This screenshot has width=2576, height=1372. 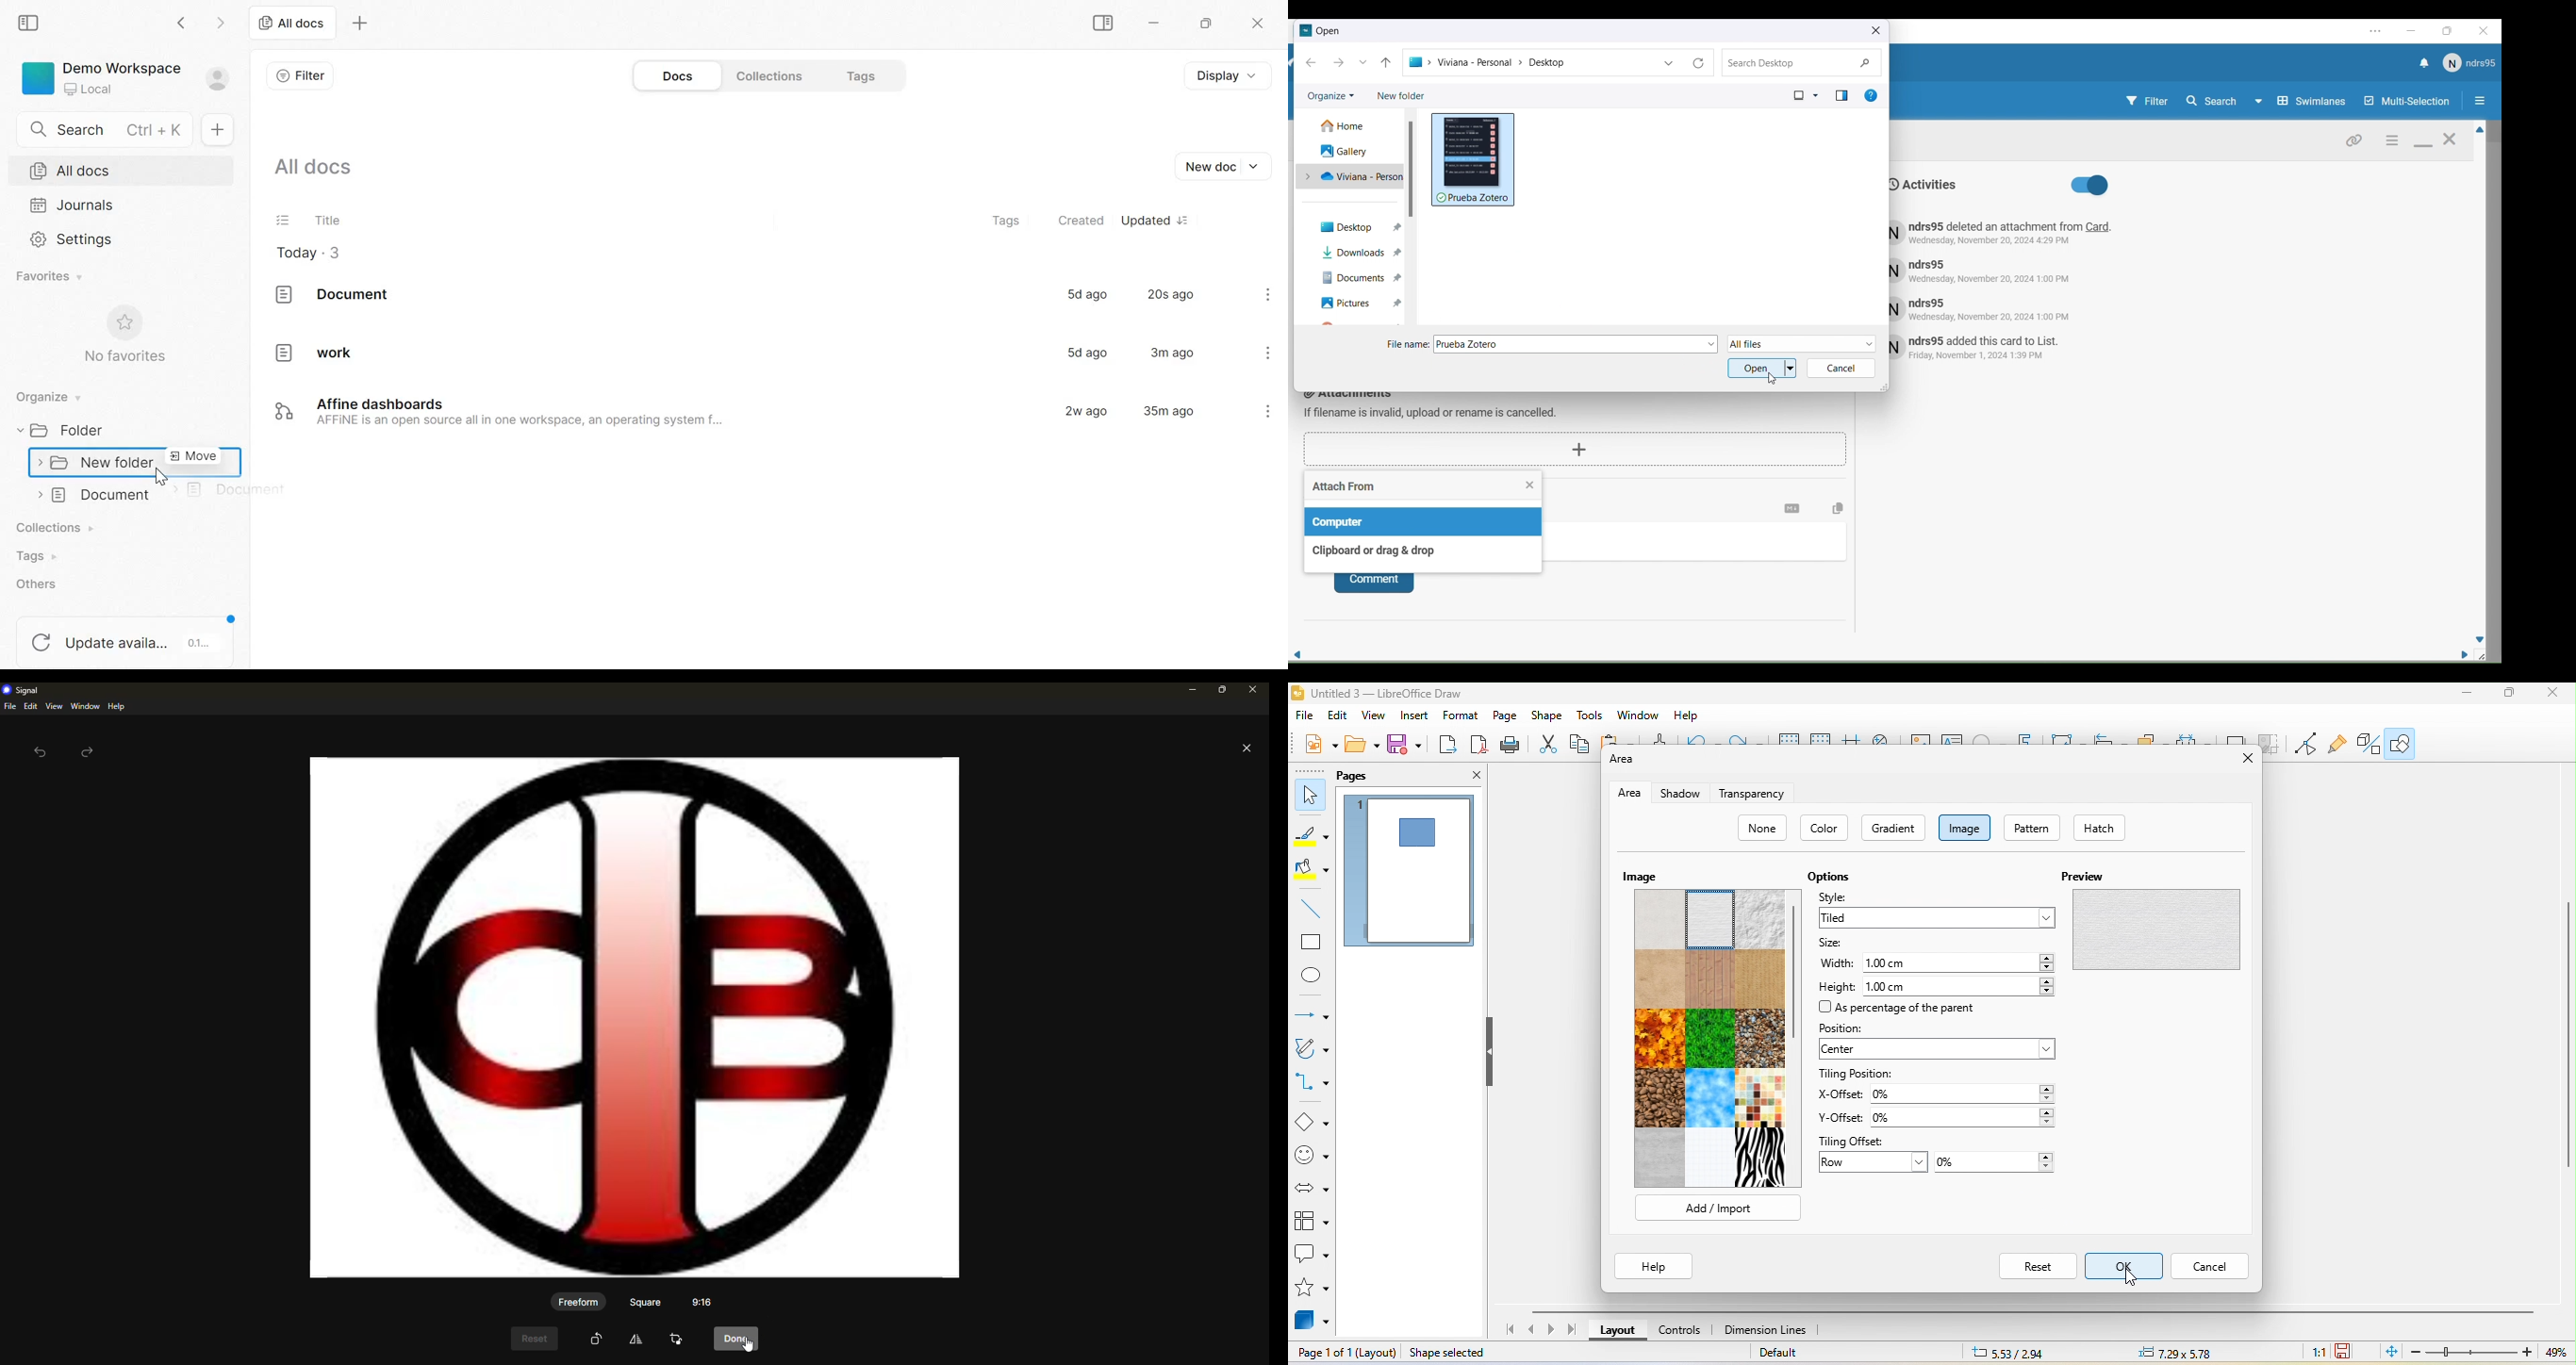 I want to click on View, so click(x=1804, y=95).